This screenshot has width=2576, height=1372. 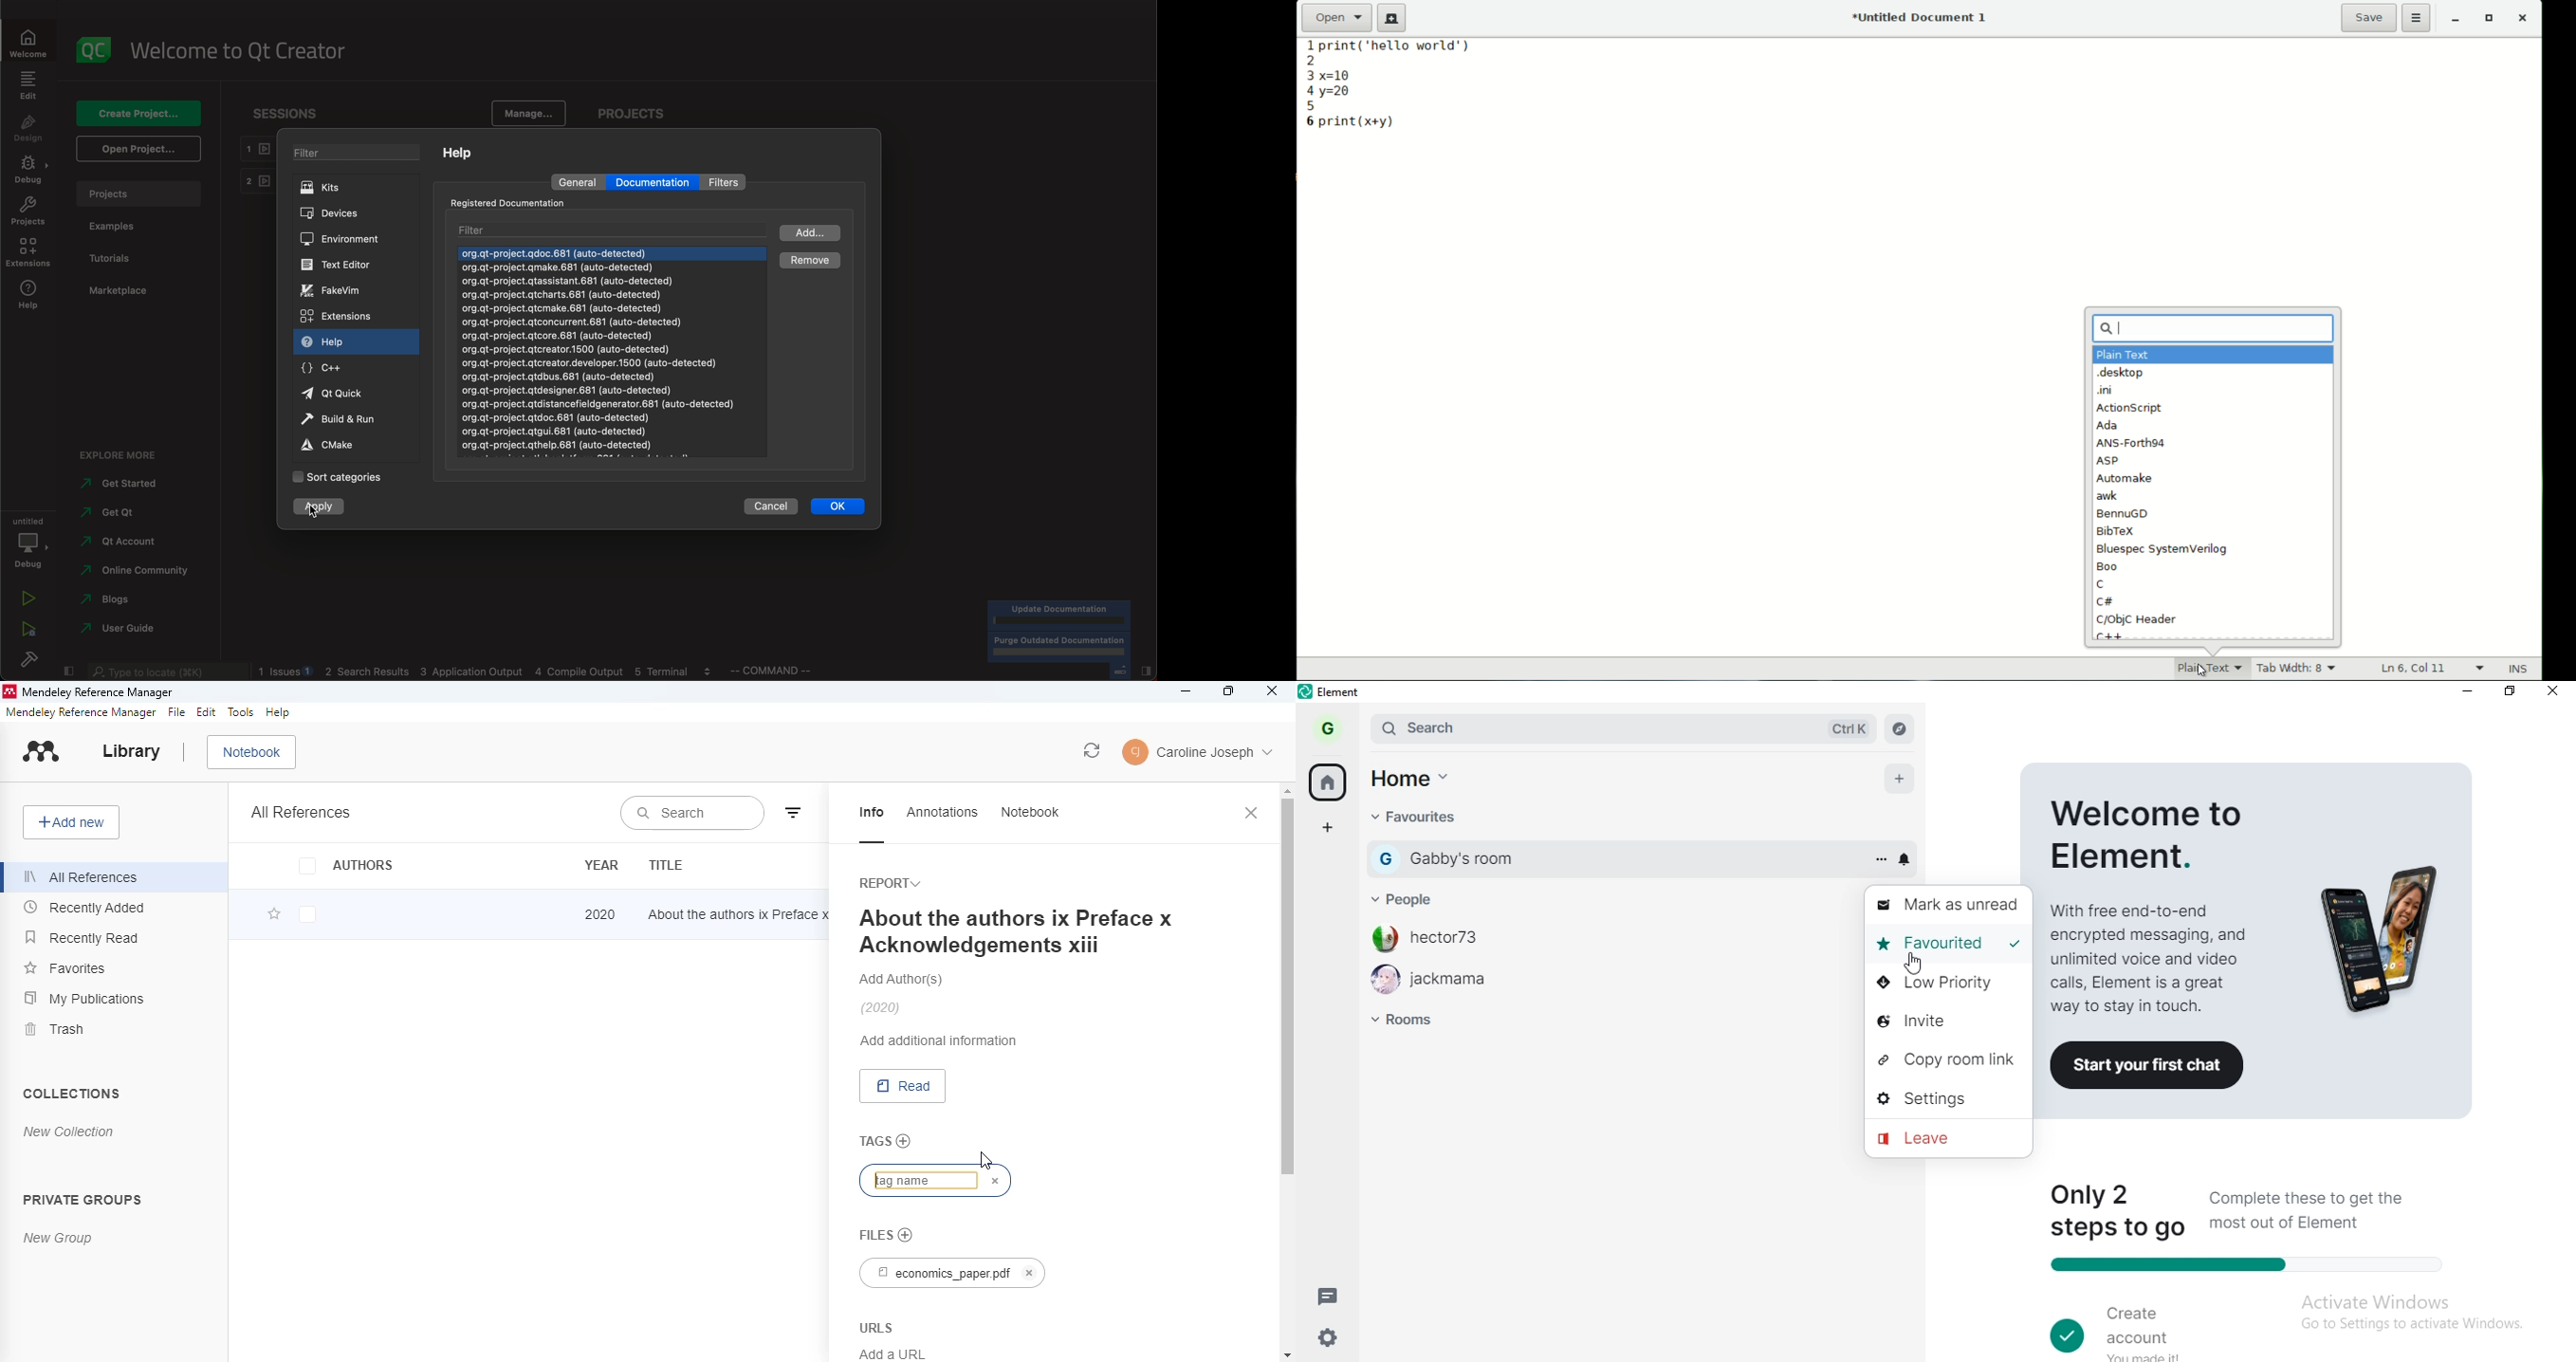 I want to click on navigate, so click(x=1902, y=729).